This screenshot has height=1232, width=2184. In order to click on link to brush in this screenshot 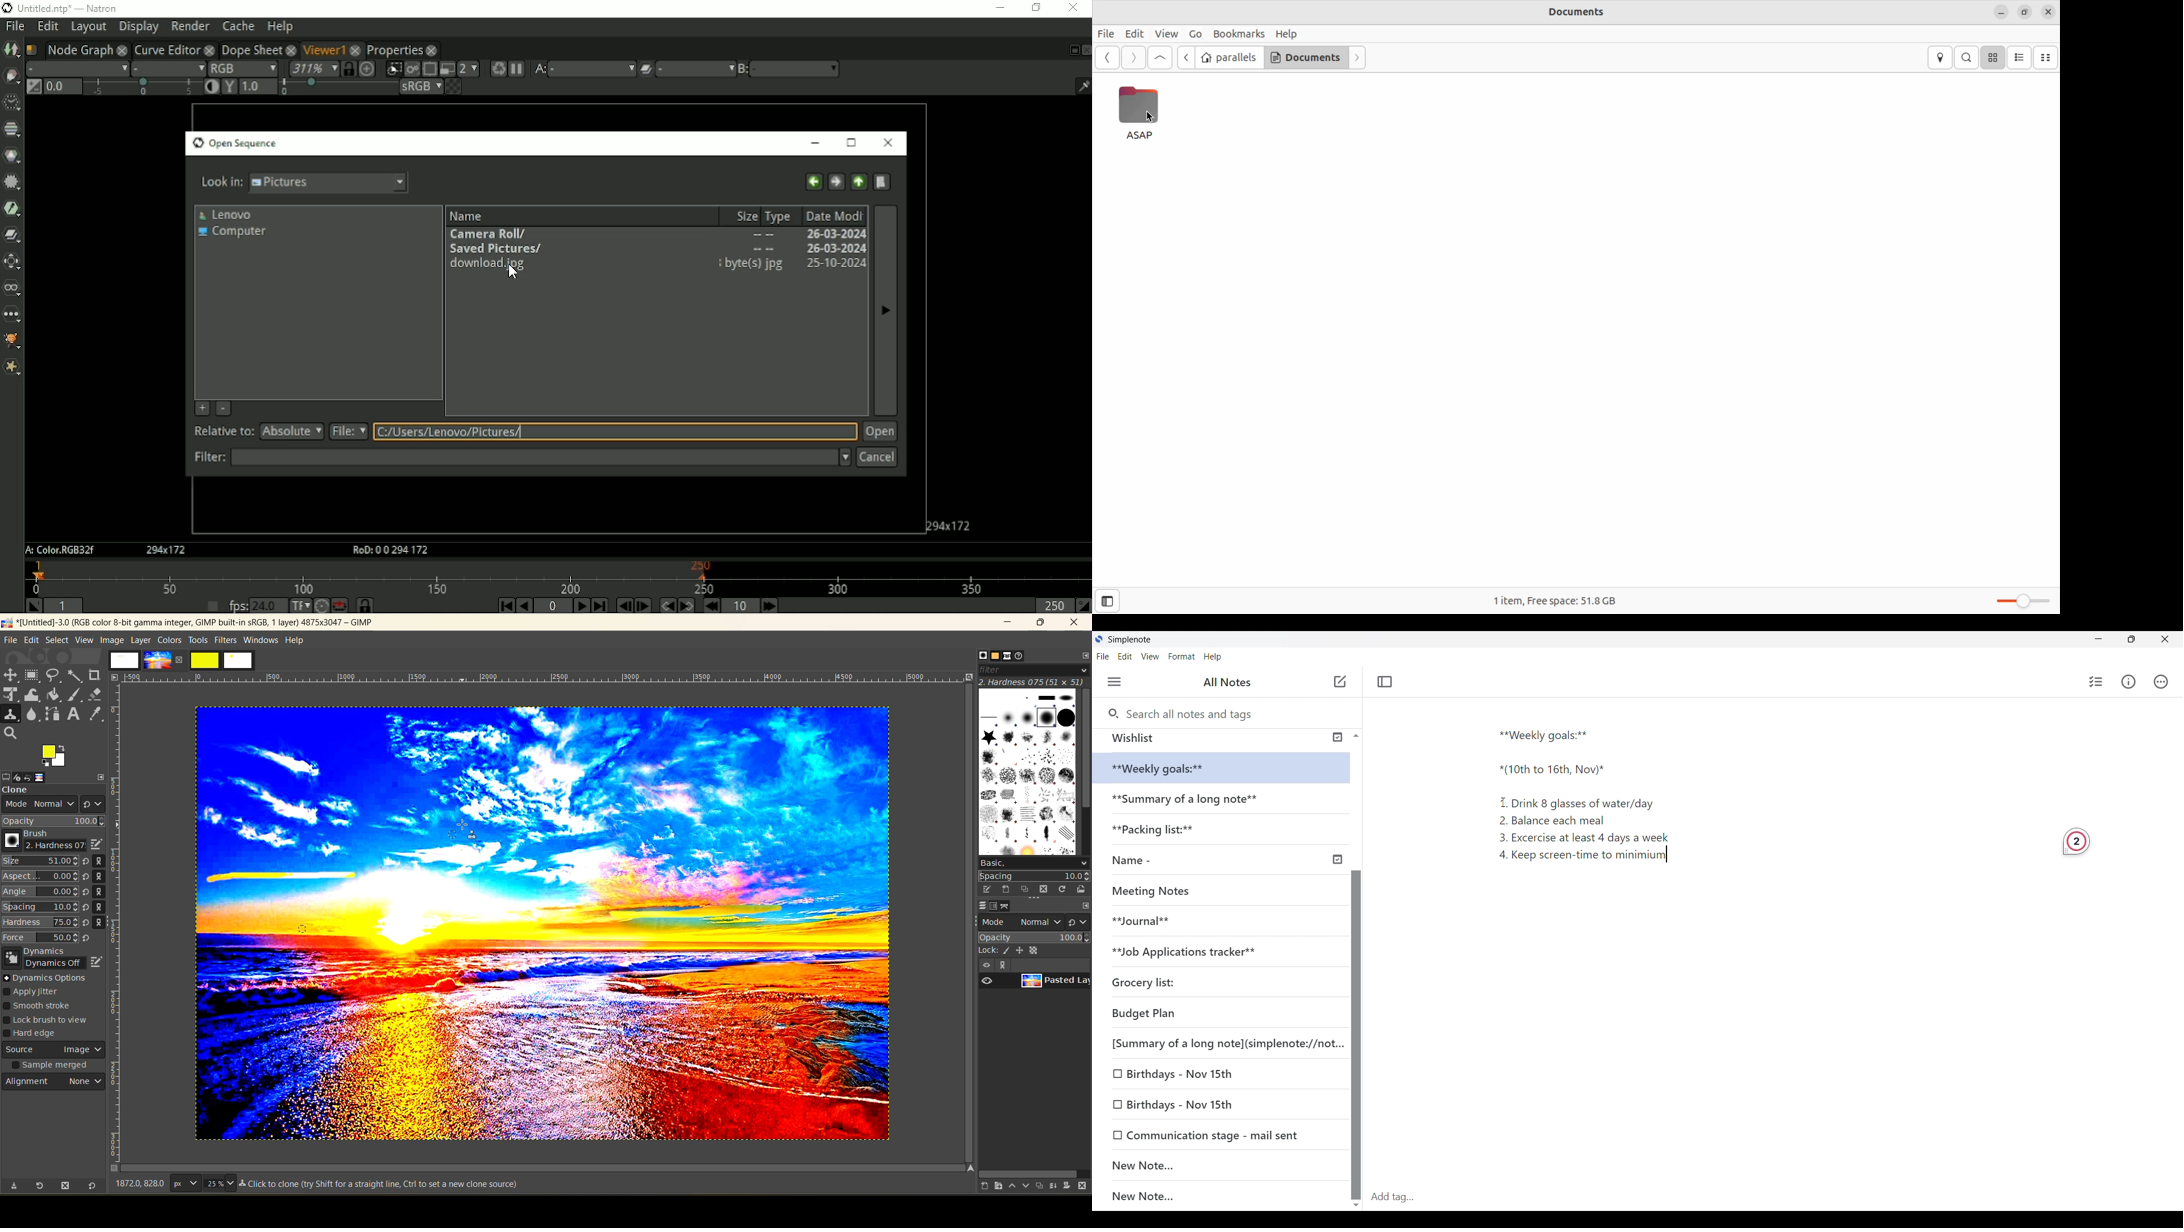, I will do `click(102, 894)`.